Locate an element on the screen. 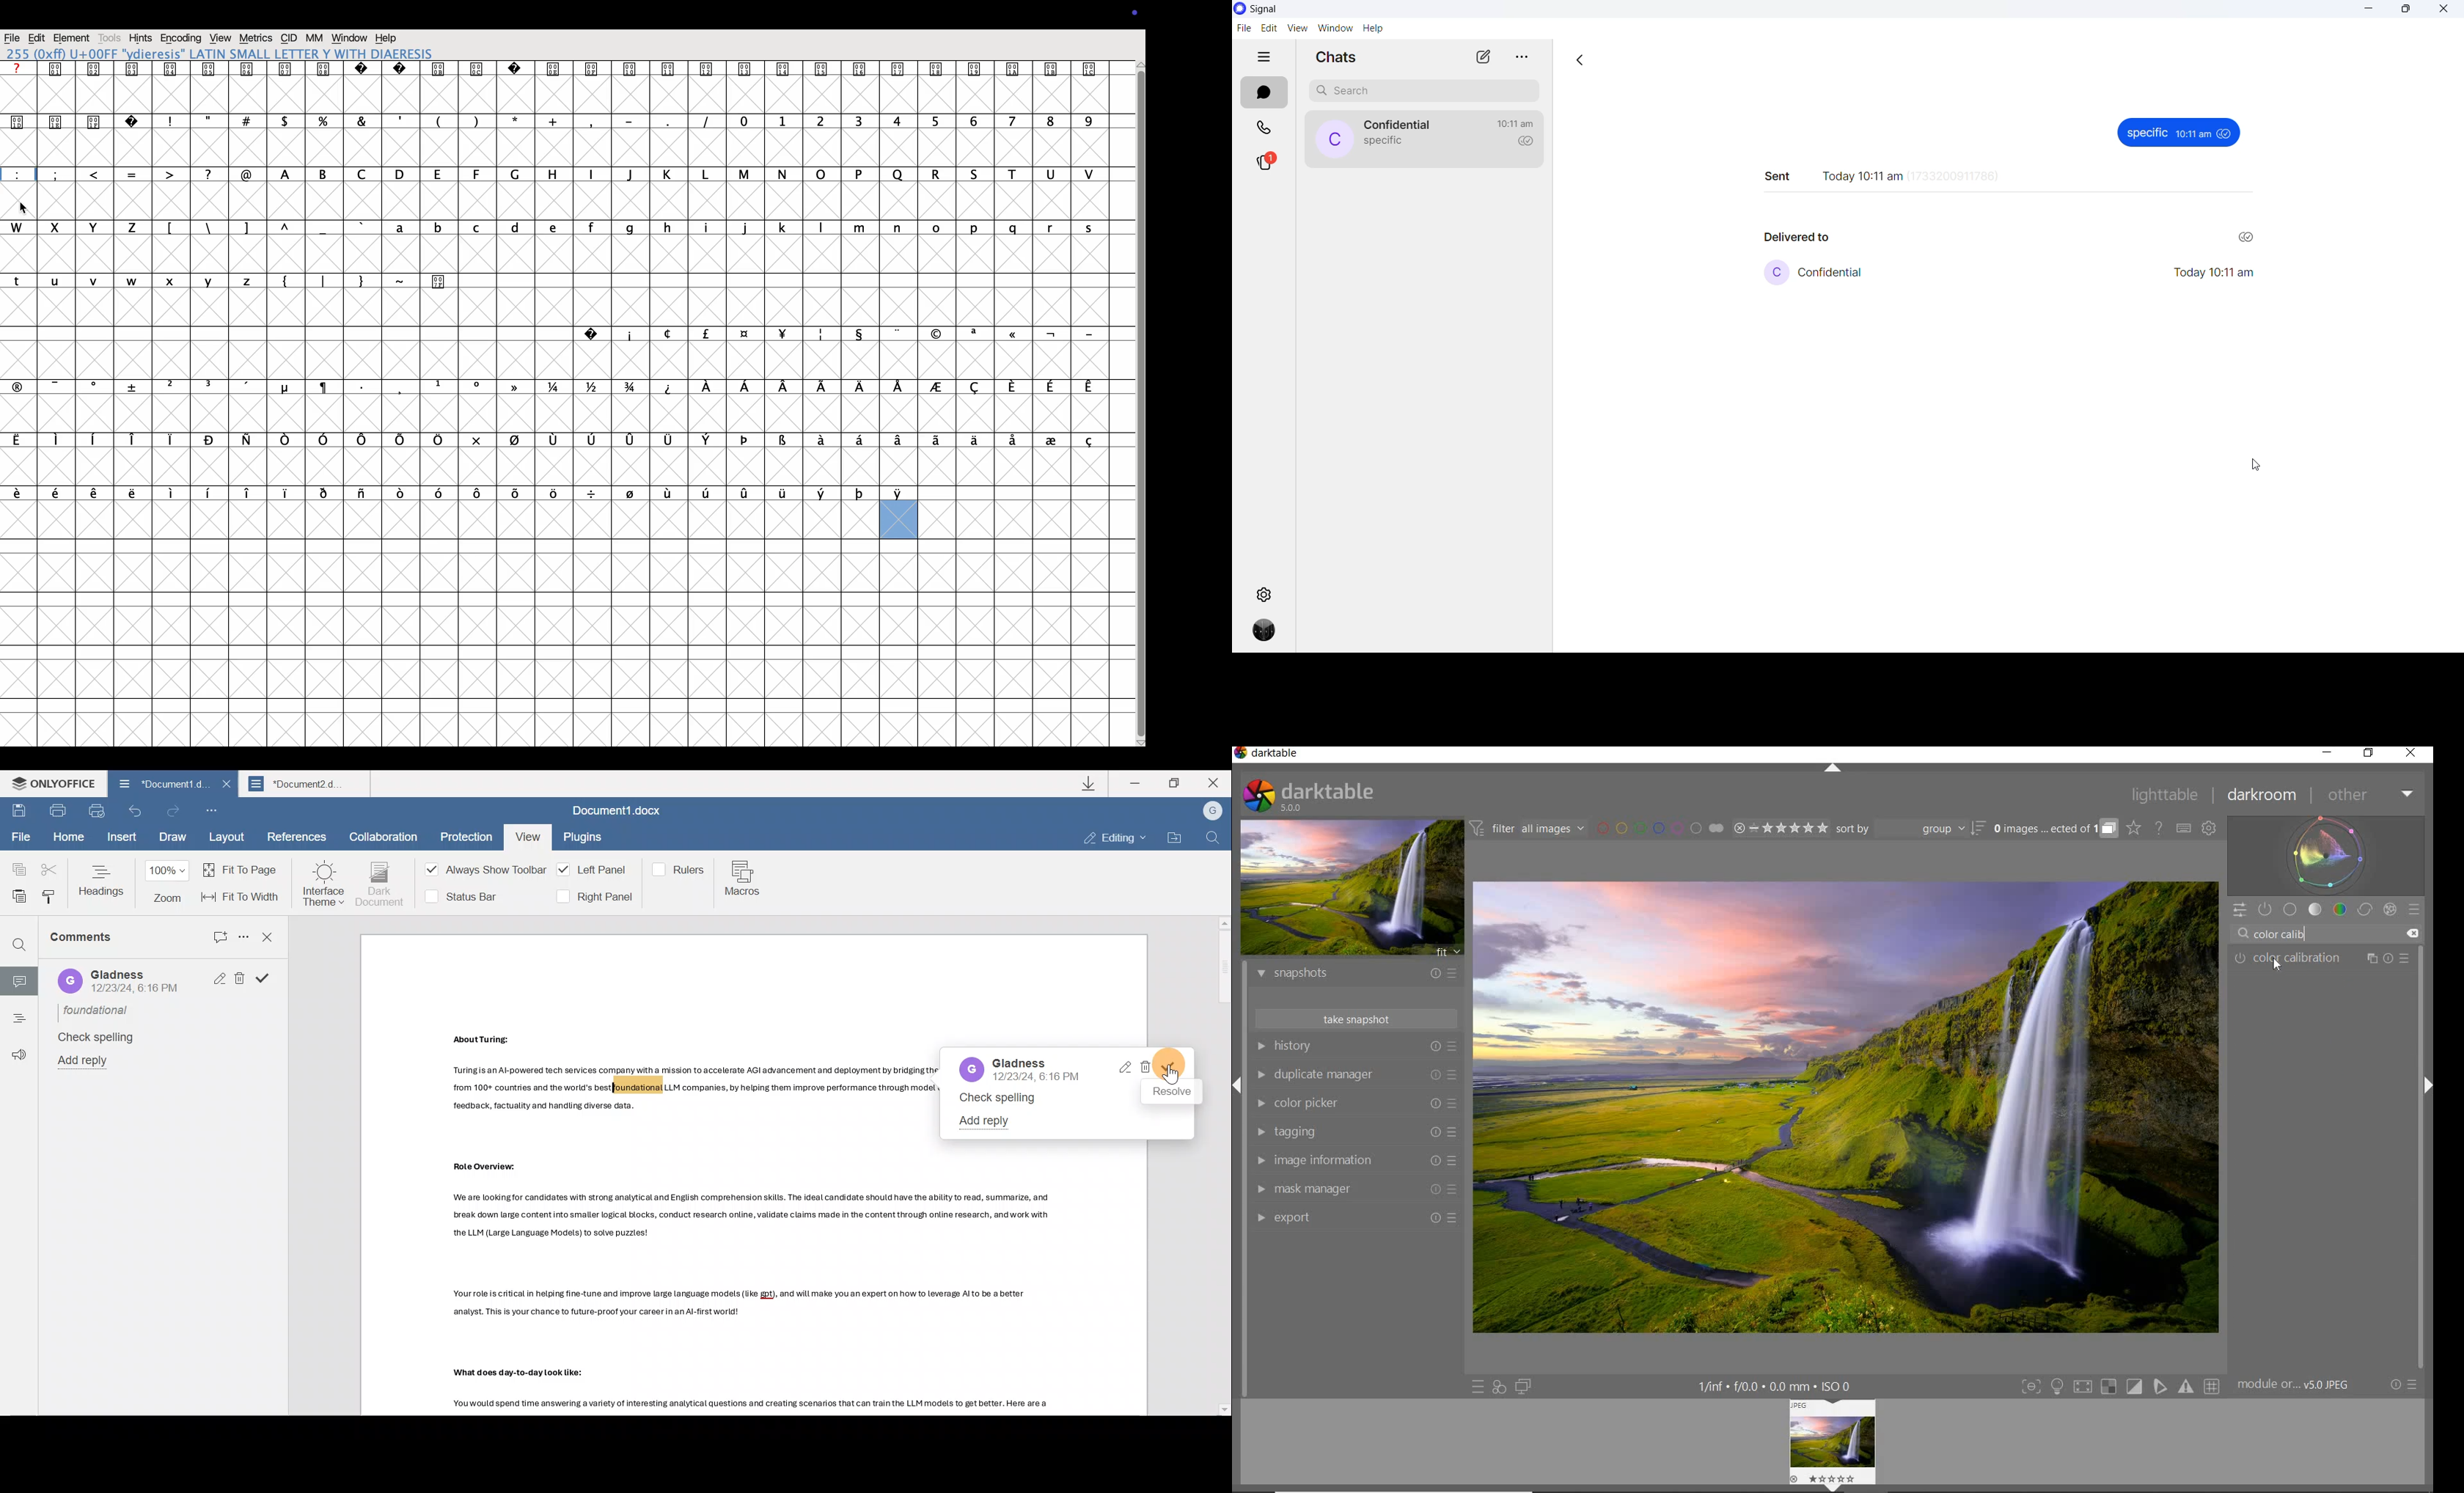 The height and width of the screenshot is (1512, 2464). e is located at coordinates (554, 247).